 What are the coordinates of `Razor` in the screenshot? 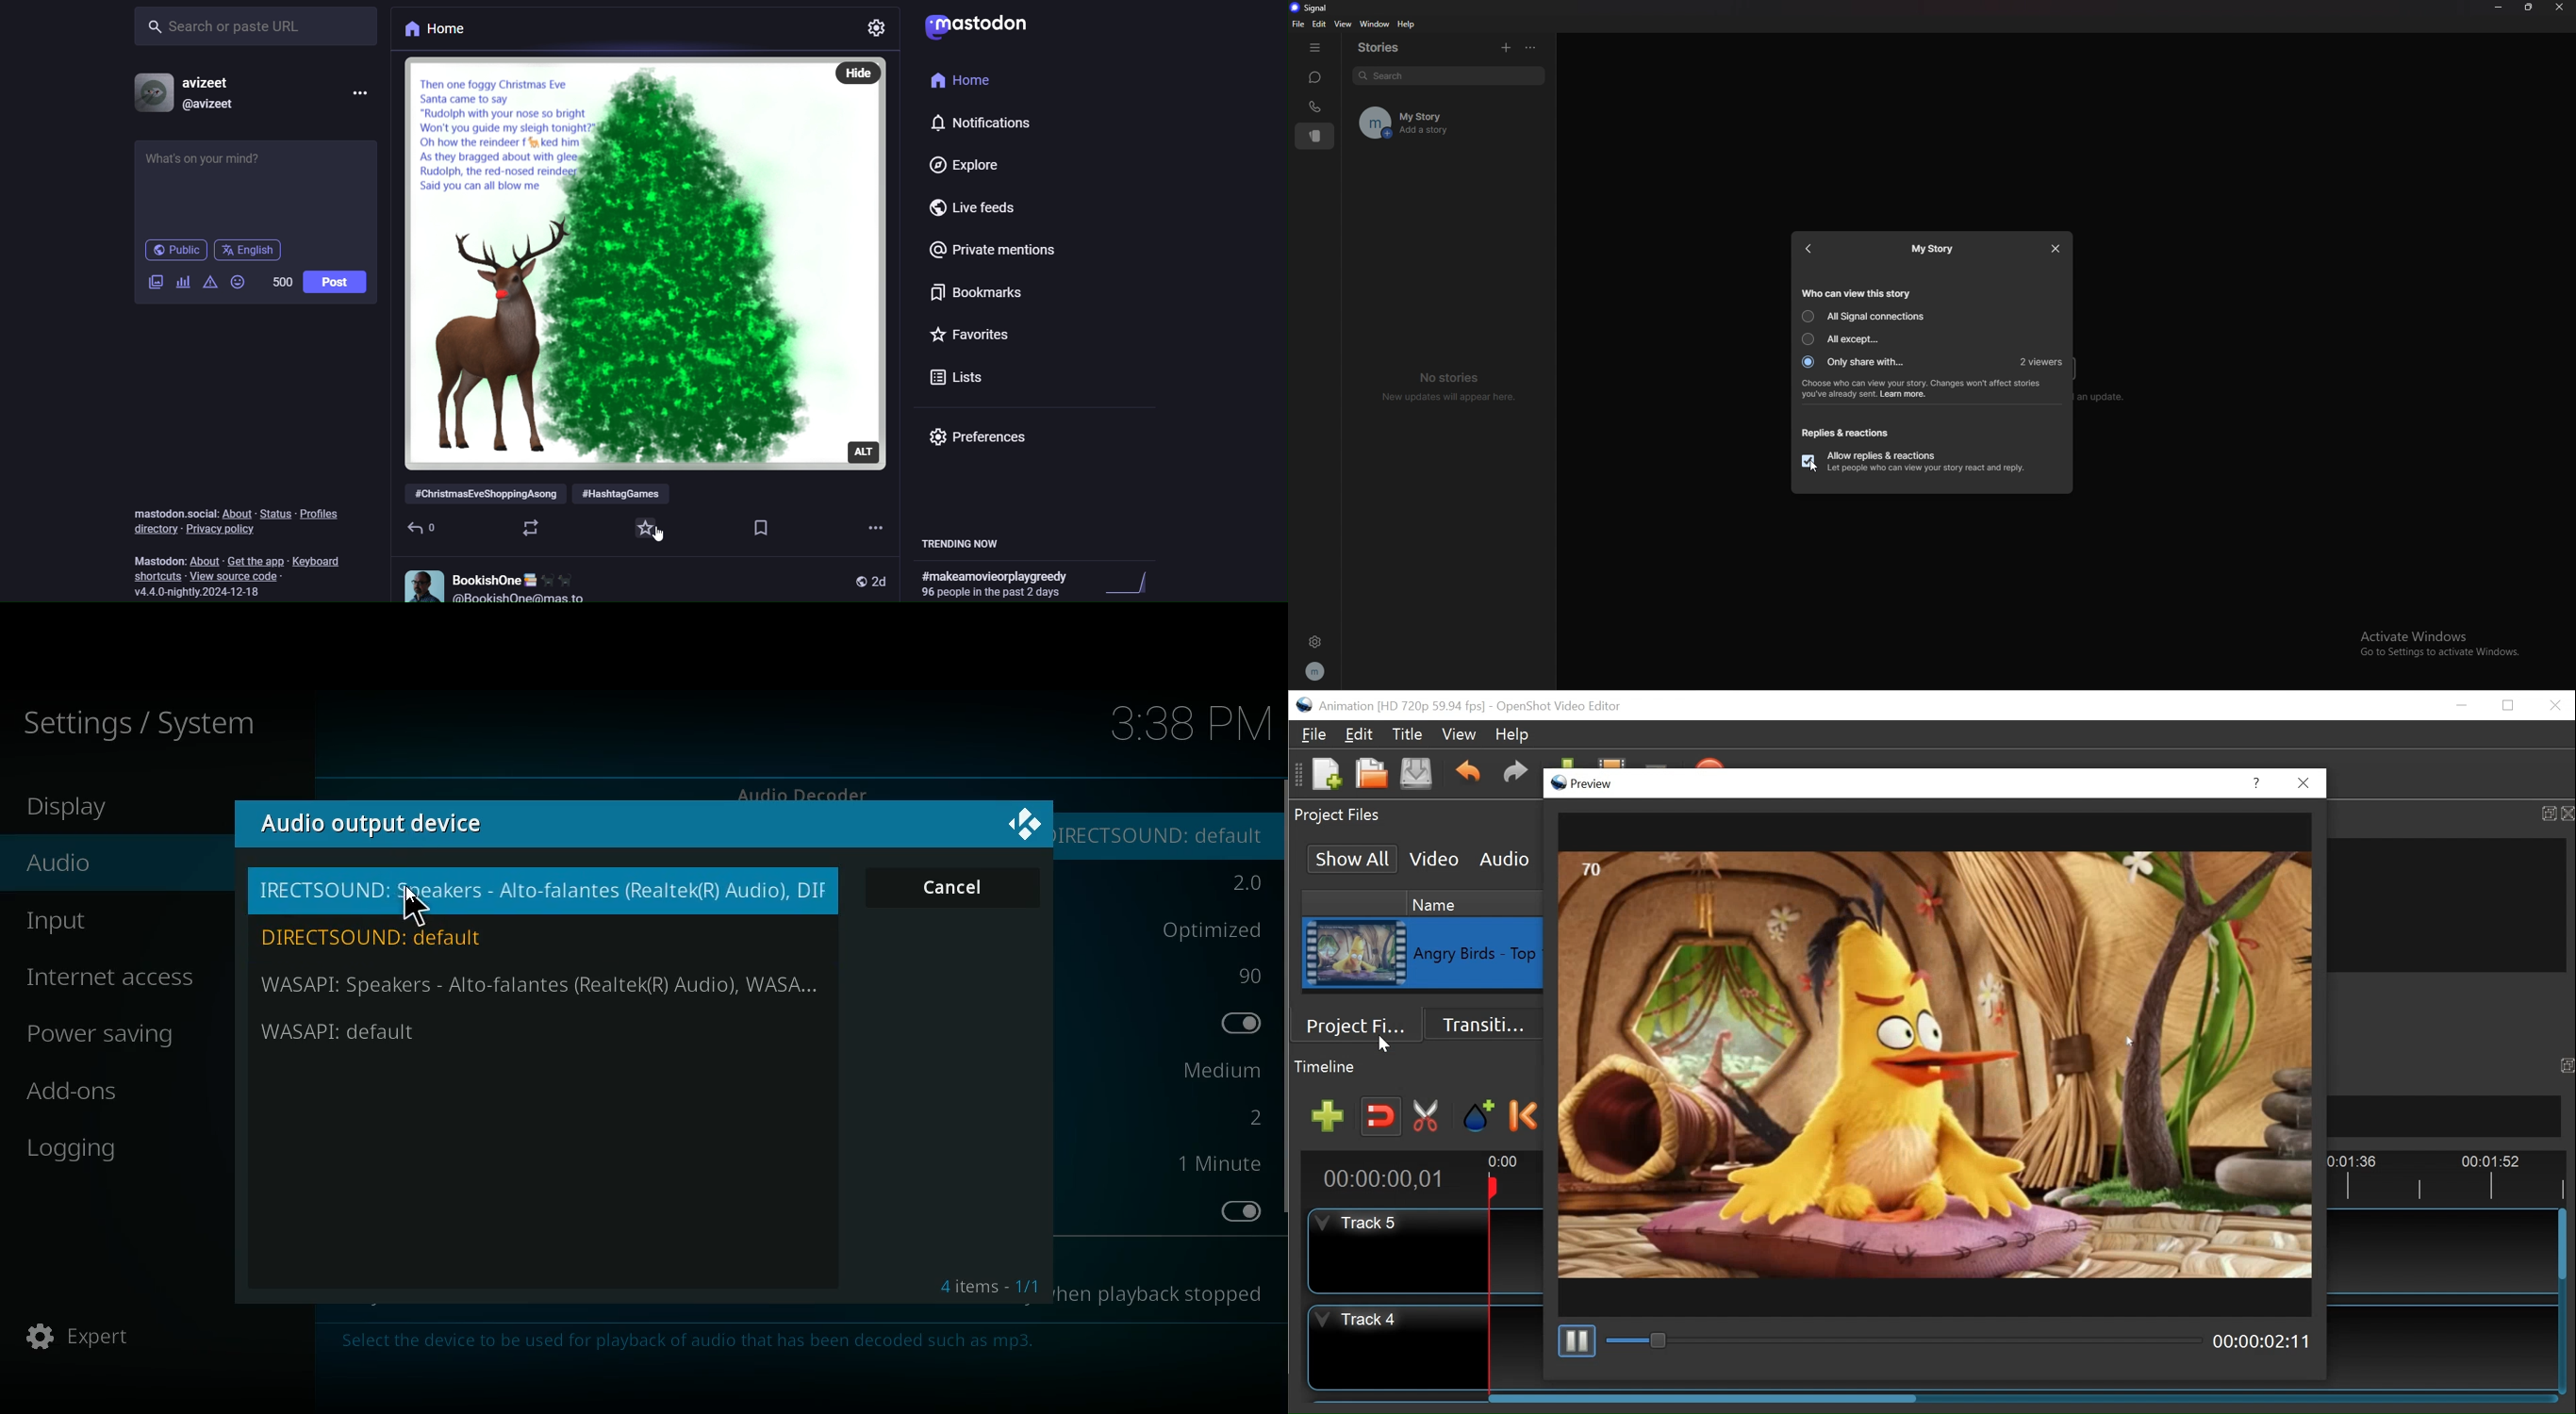 It's located at (1427, 1117).